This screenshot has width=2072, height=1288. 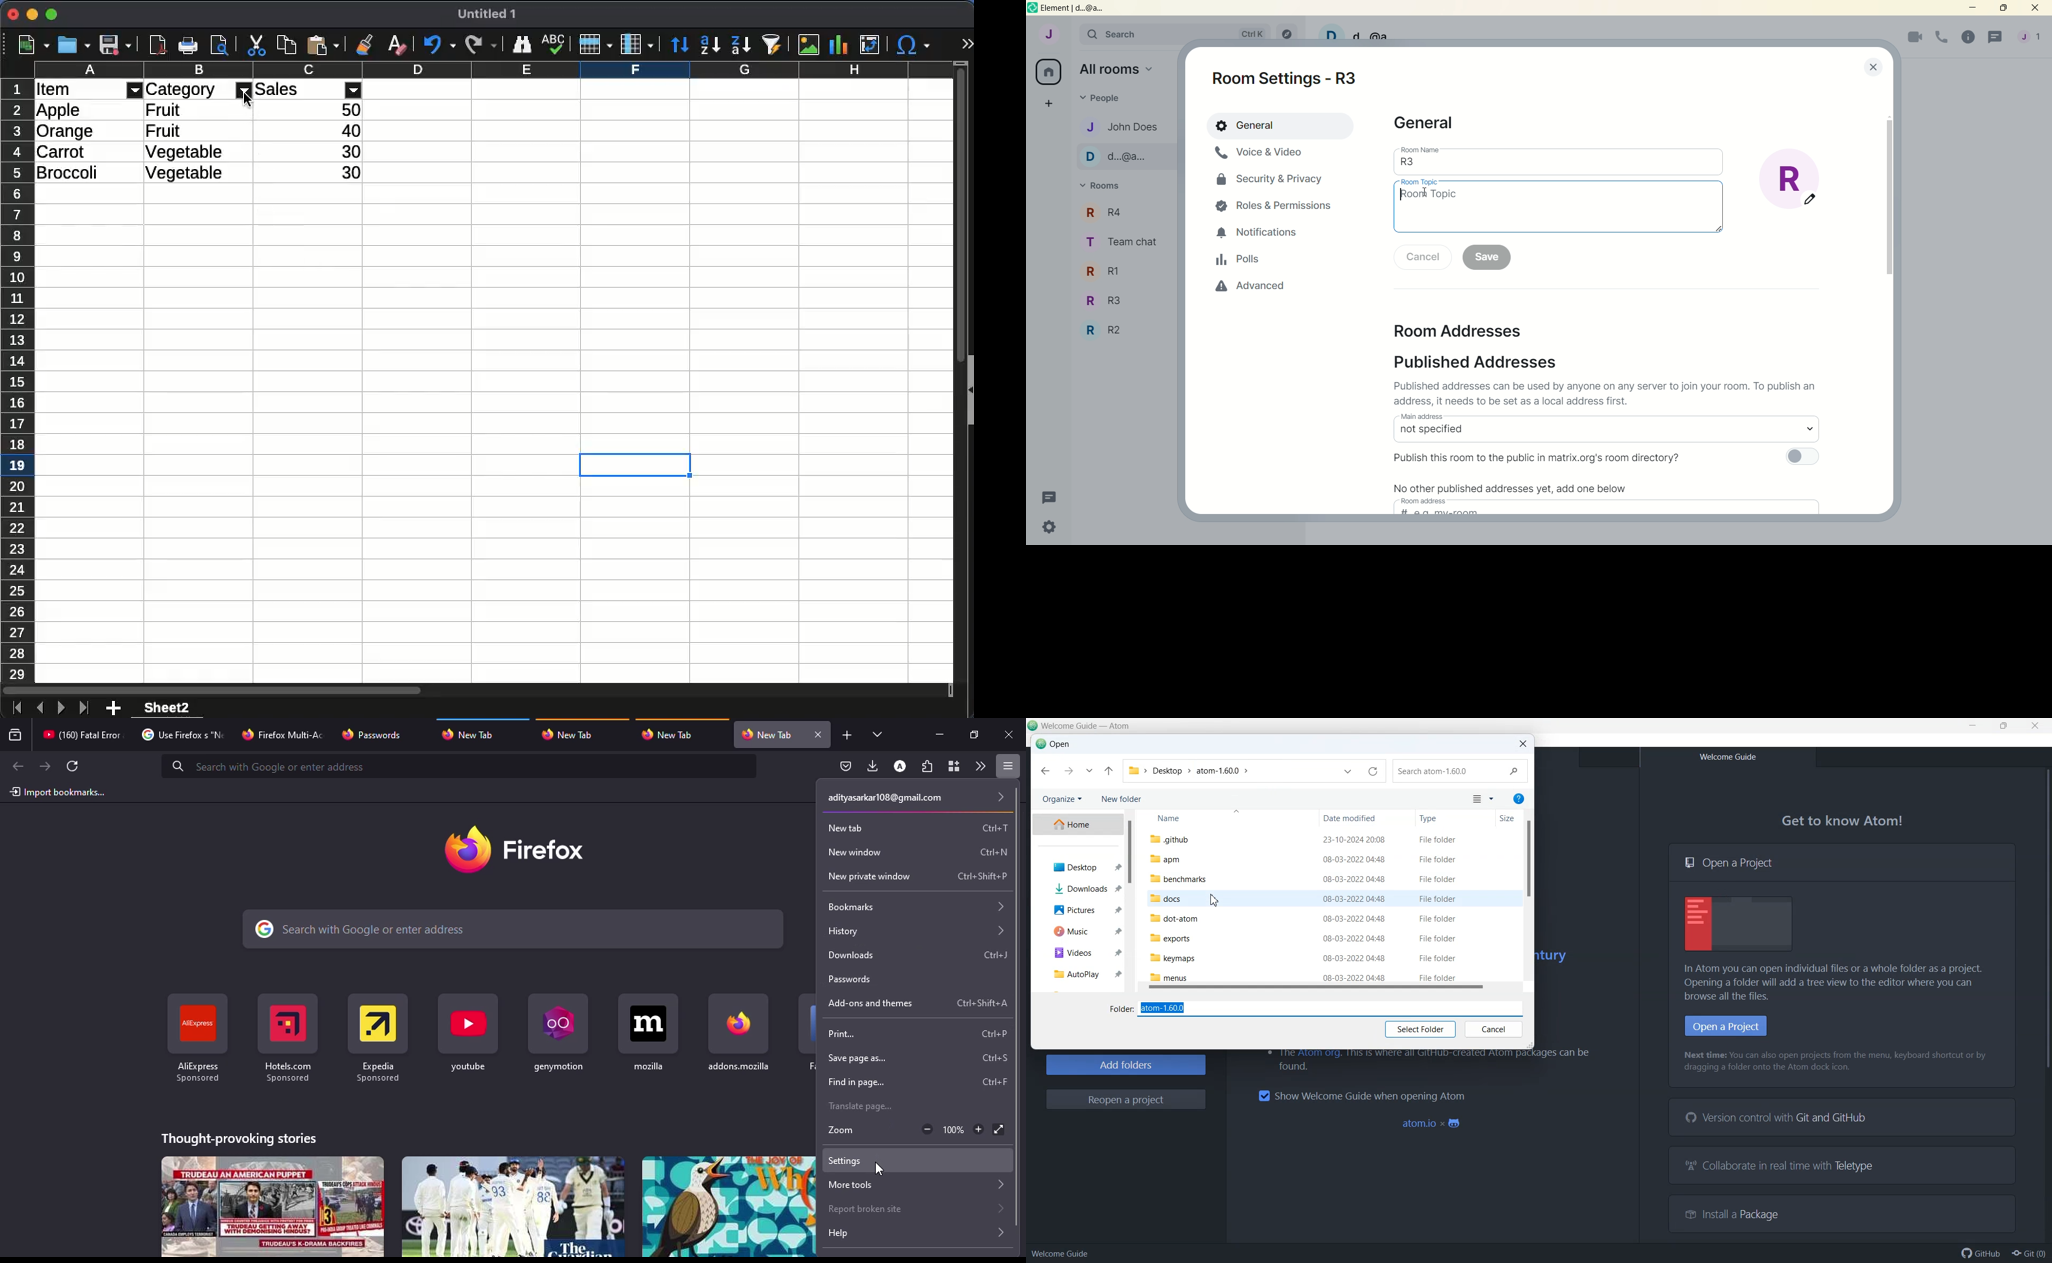 What do you see at coordinates (1806, 458) in the screenshot?
I see `toggle button` at bounding box center [1806, 458].